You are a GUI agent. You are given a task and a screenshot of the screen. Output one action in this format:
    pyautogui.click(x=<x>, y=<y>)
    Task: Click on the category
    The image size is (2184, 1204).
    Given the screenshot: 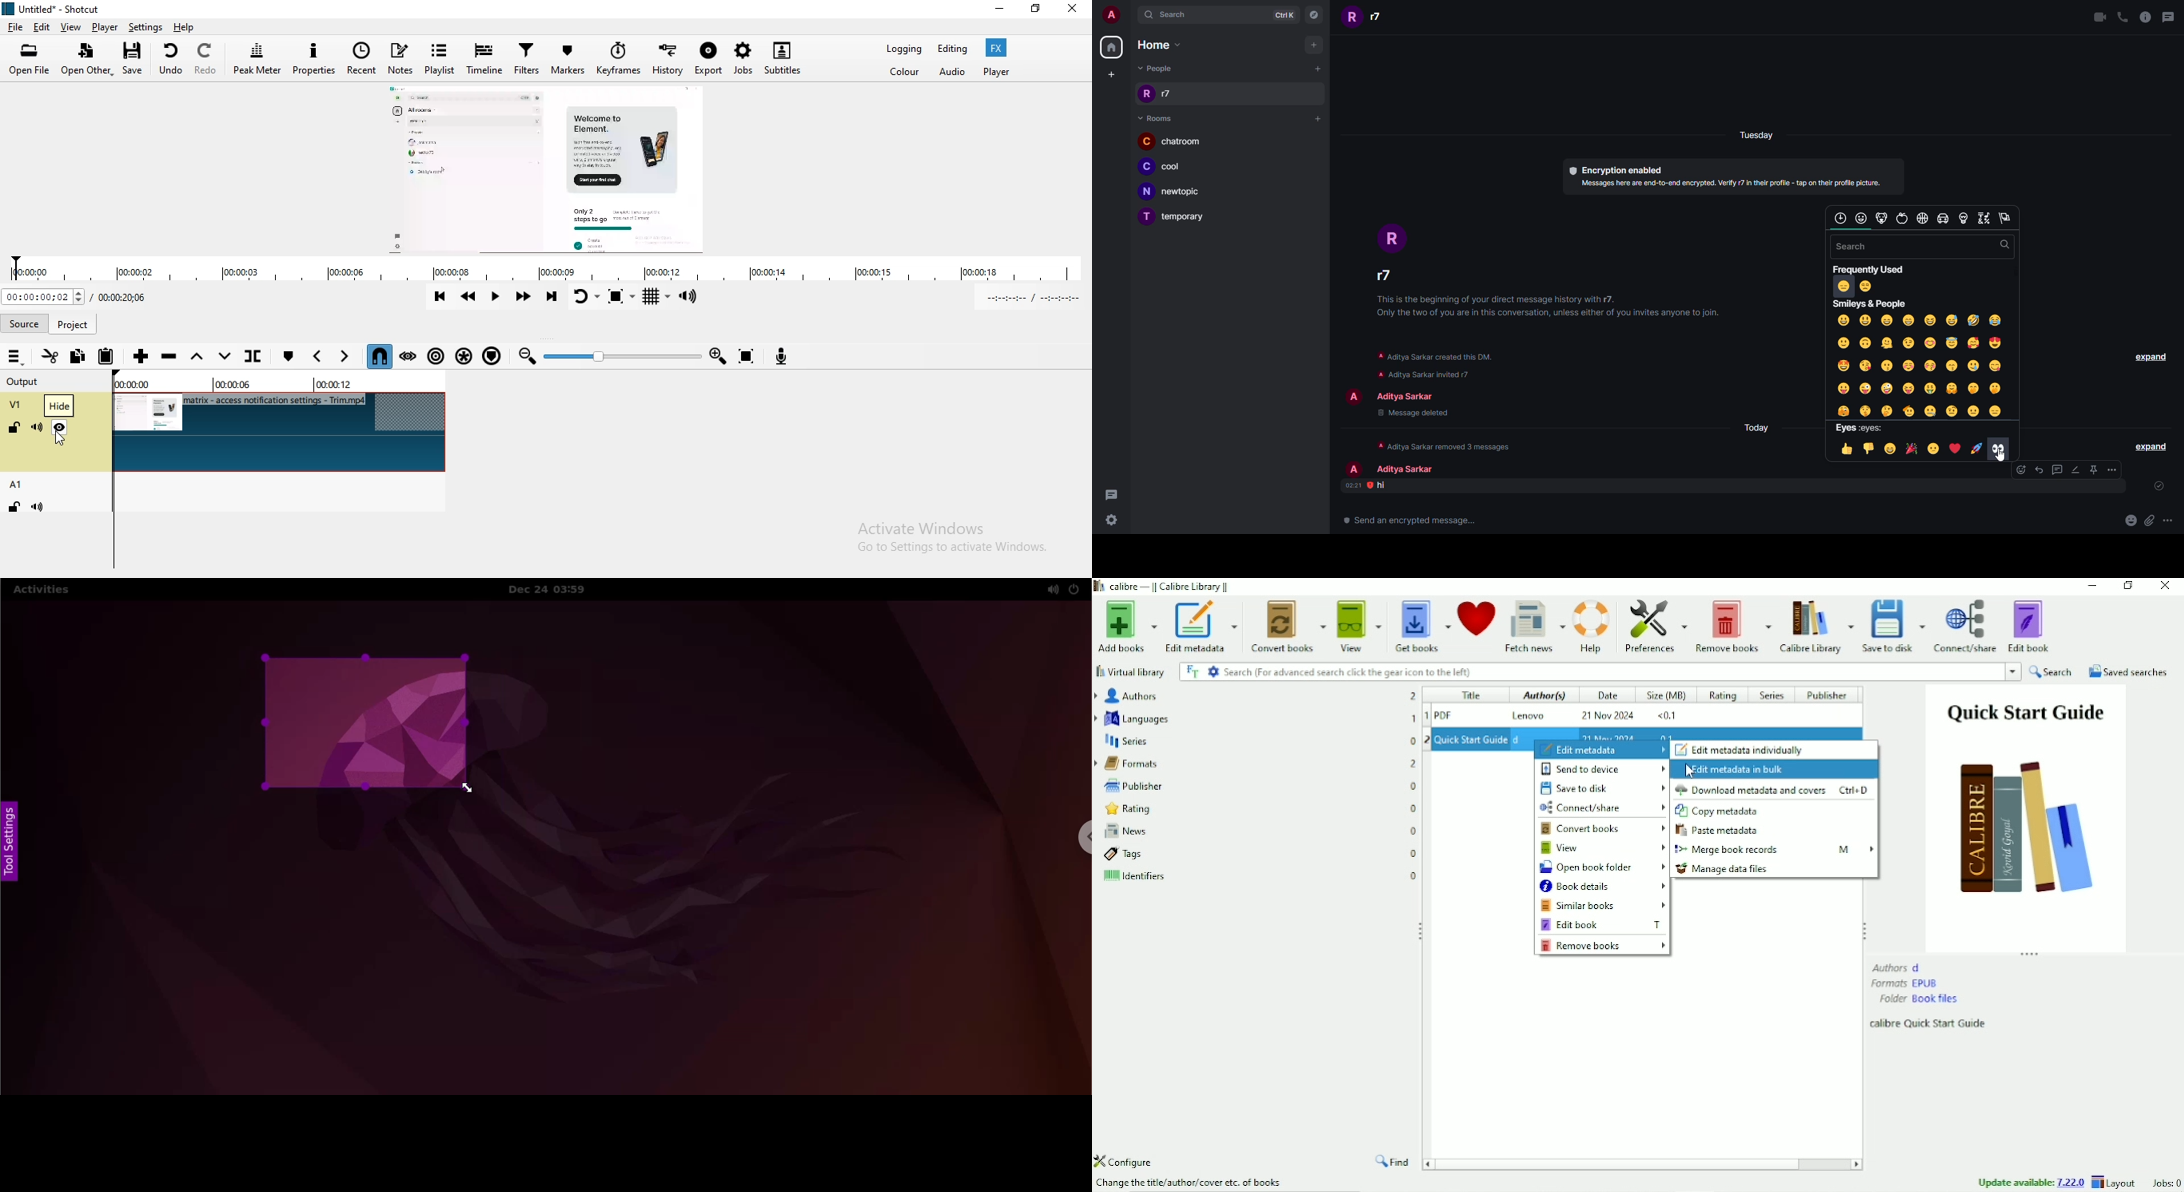 What is the action you would take?
    pyautogui.click(x=2005, y=218)
    